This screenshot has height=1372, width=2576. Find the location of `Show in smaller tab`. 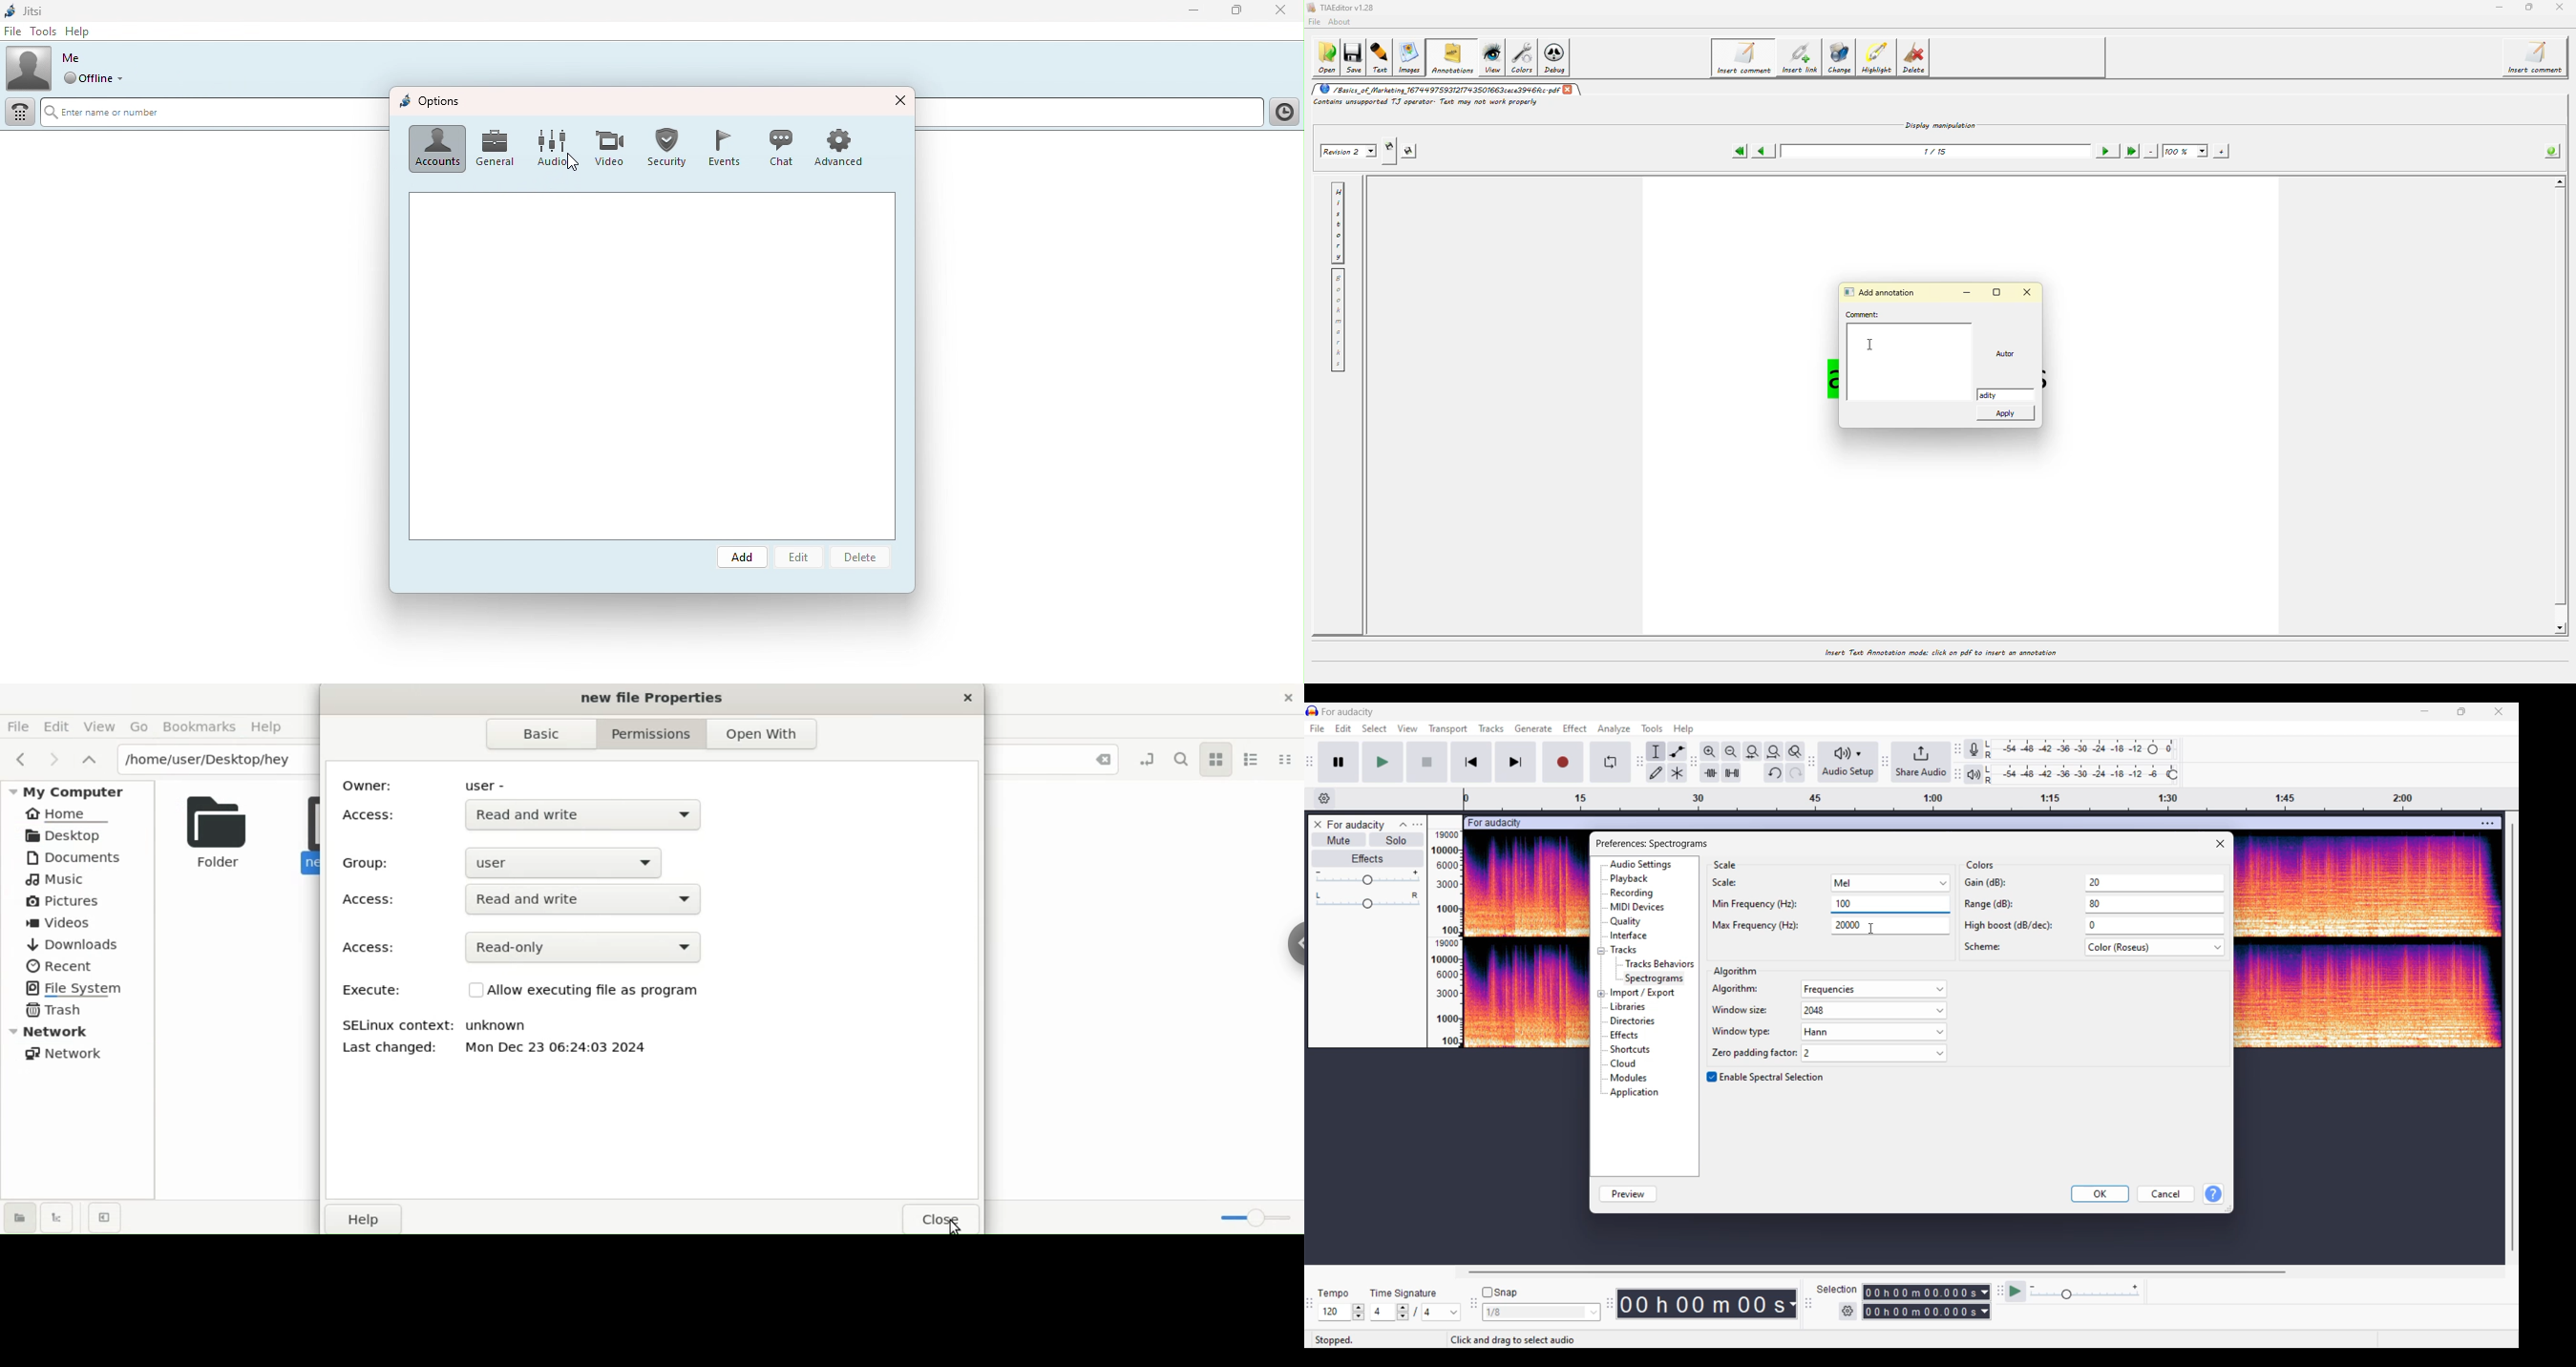

Show in smaller tab is located at coordinates (2462, 711).